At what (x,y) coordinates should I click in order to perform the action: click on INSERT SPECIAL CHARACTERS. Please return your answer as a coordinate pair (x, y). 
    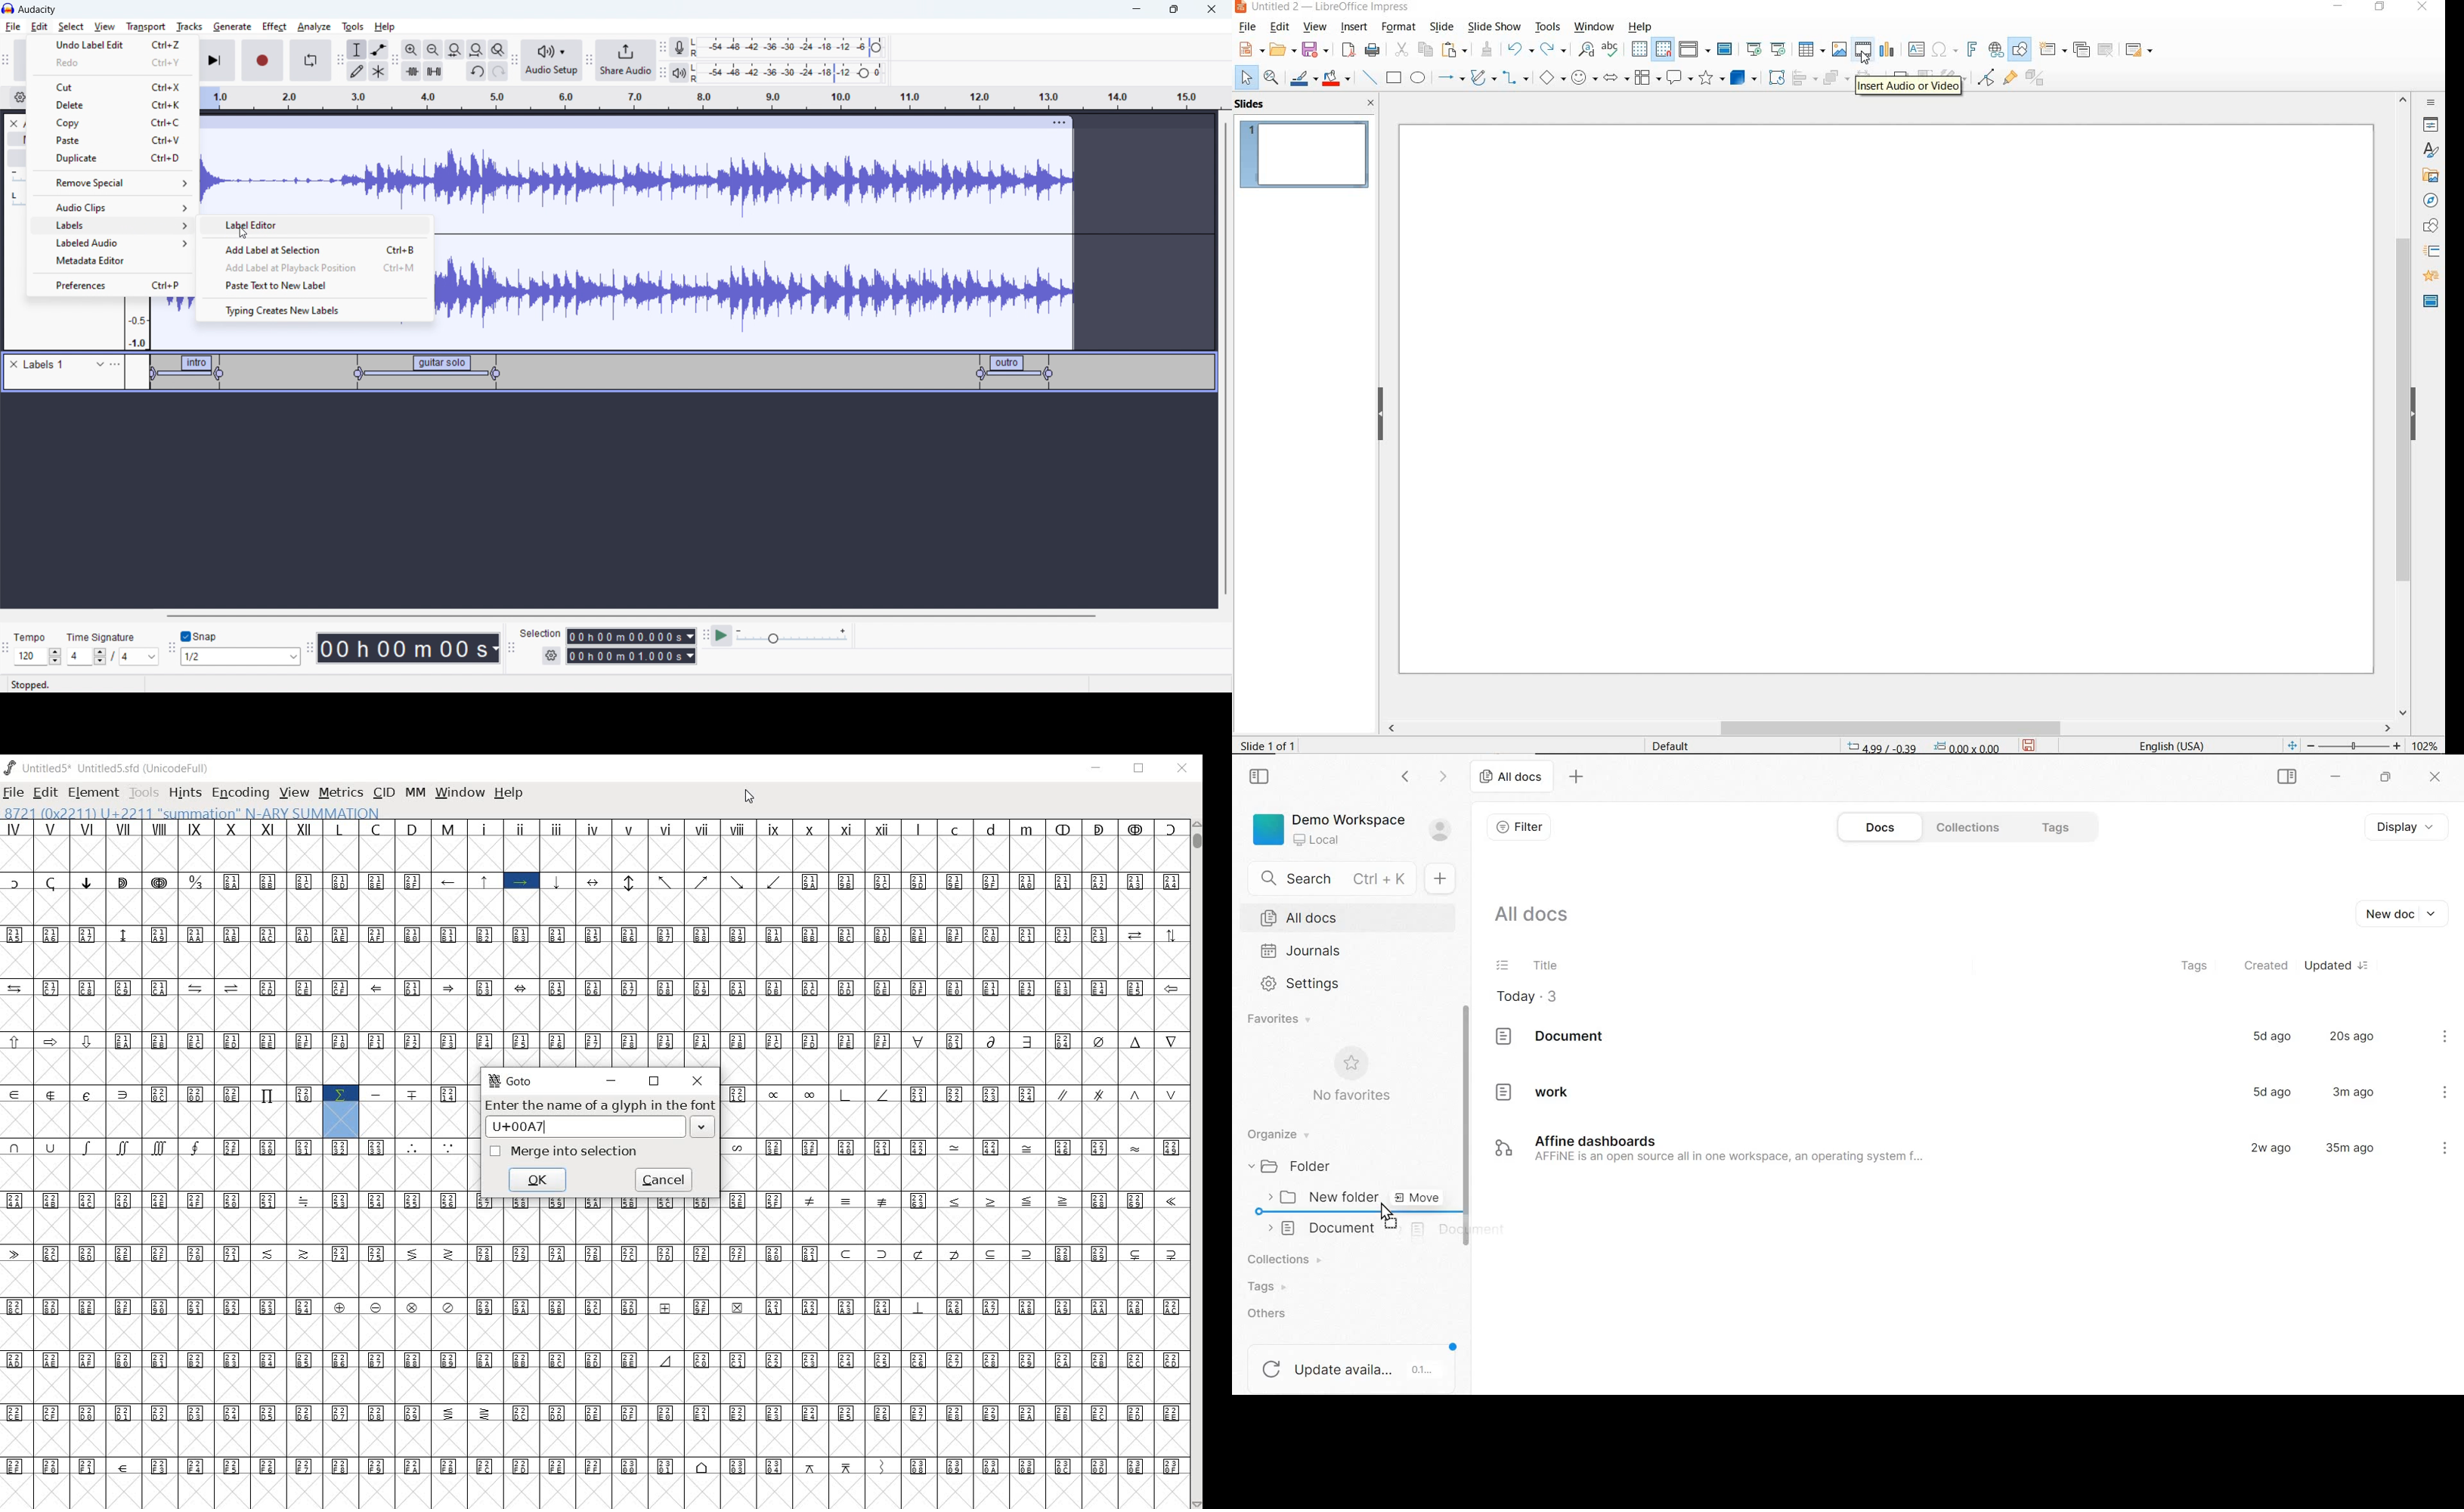
    Looking at the image, I should click on (1945, 50).